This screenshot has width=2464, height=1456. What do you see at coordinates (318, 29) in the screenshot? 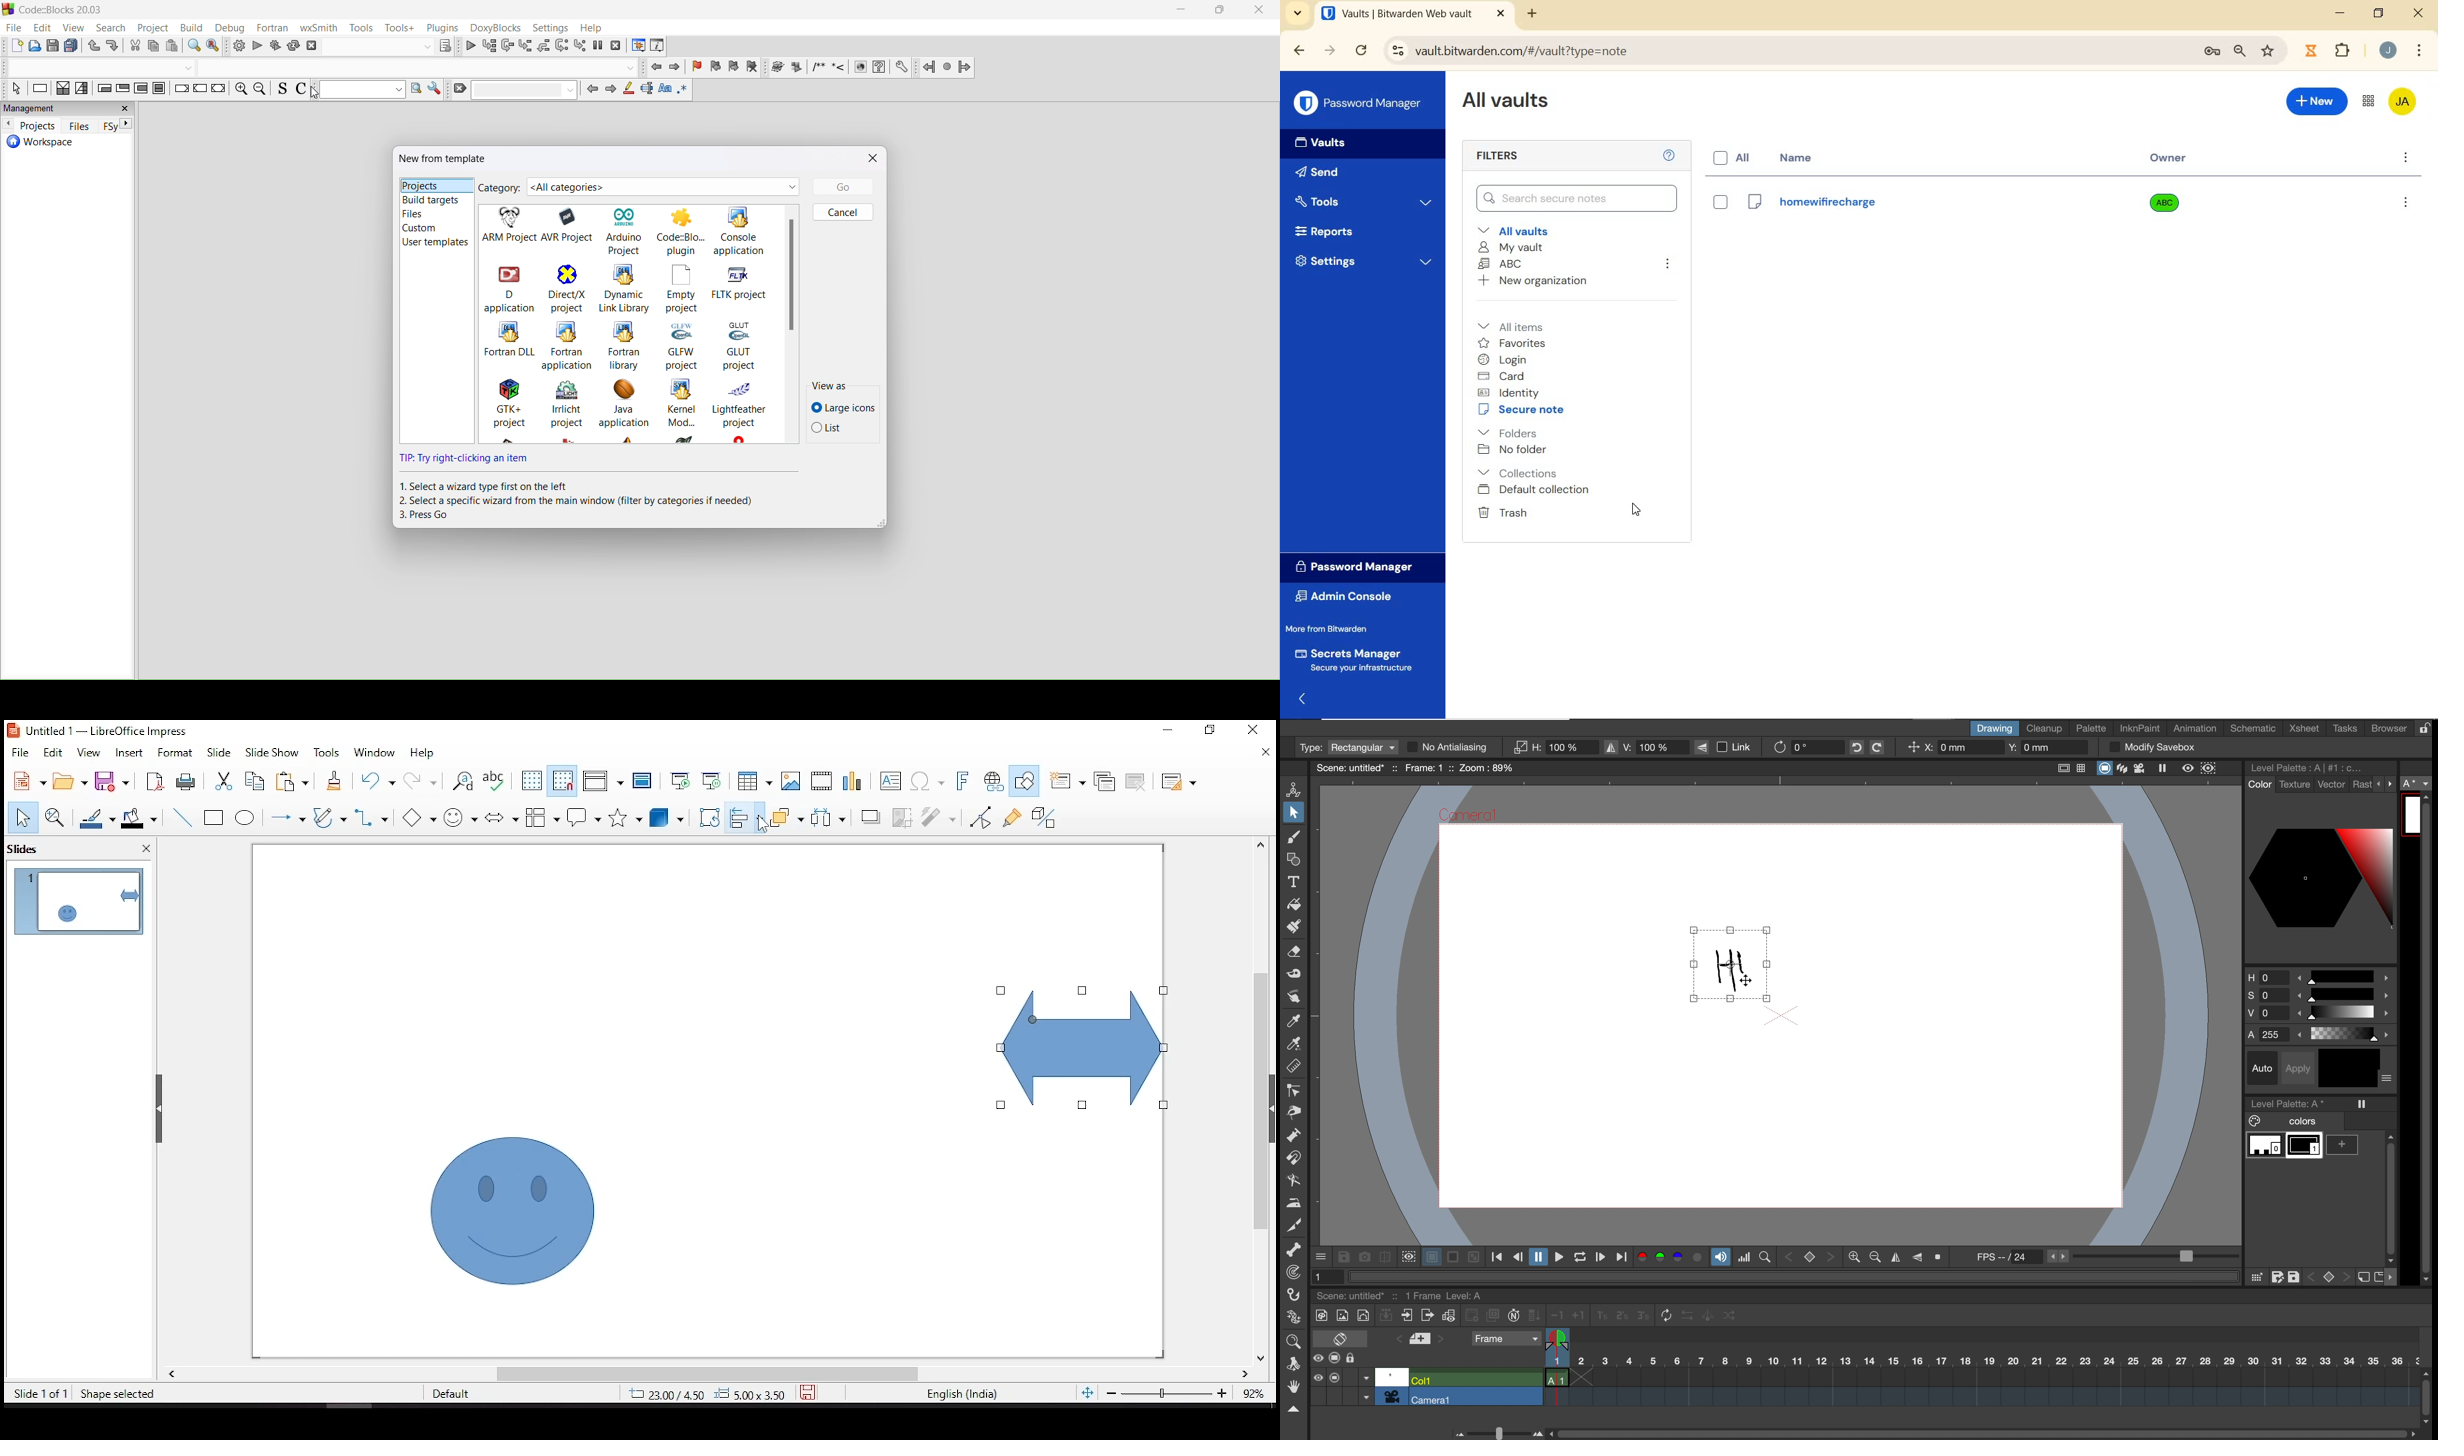
I see `wxSmith` at bounding box center [318, 29].